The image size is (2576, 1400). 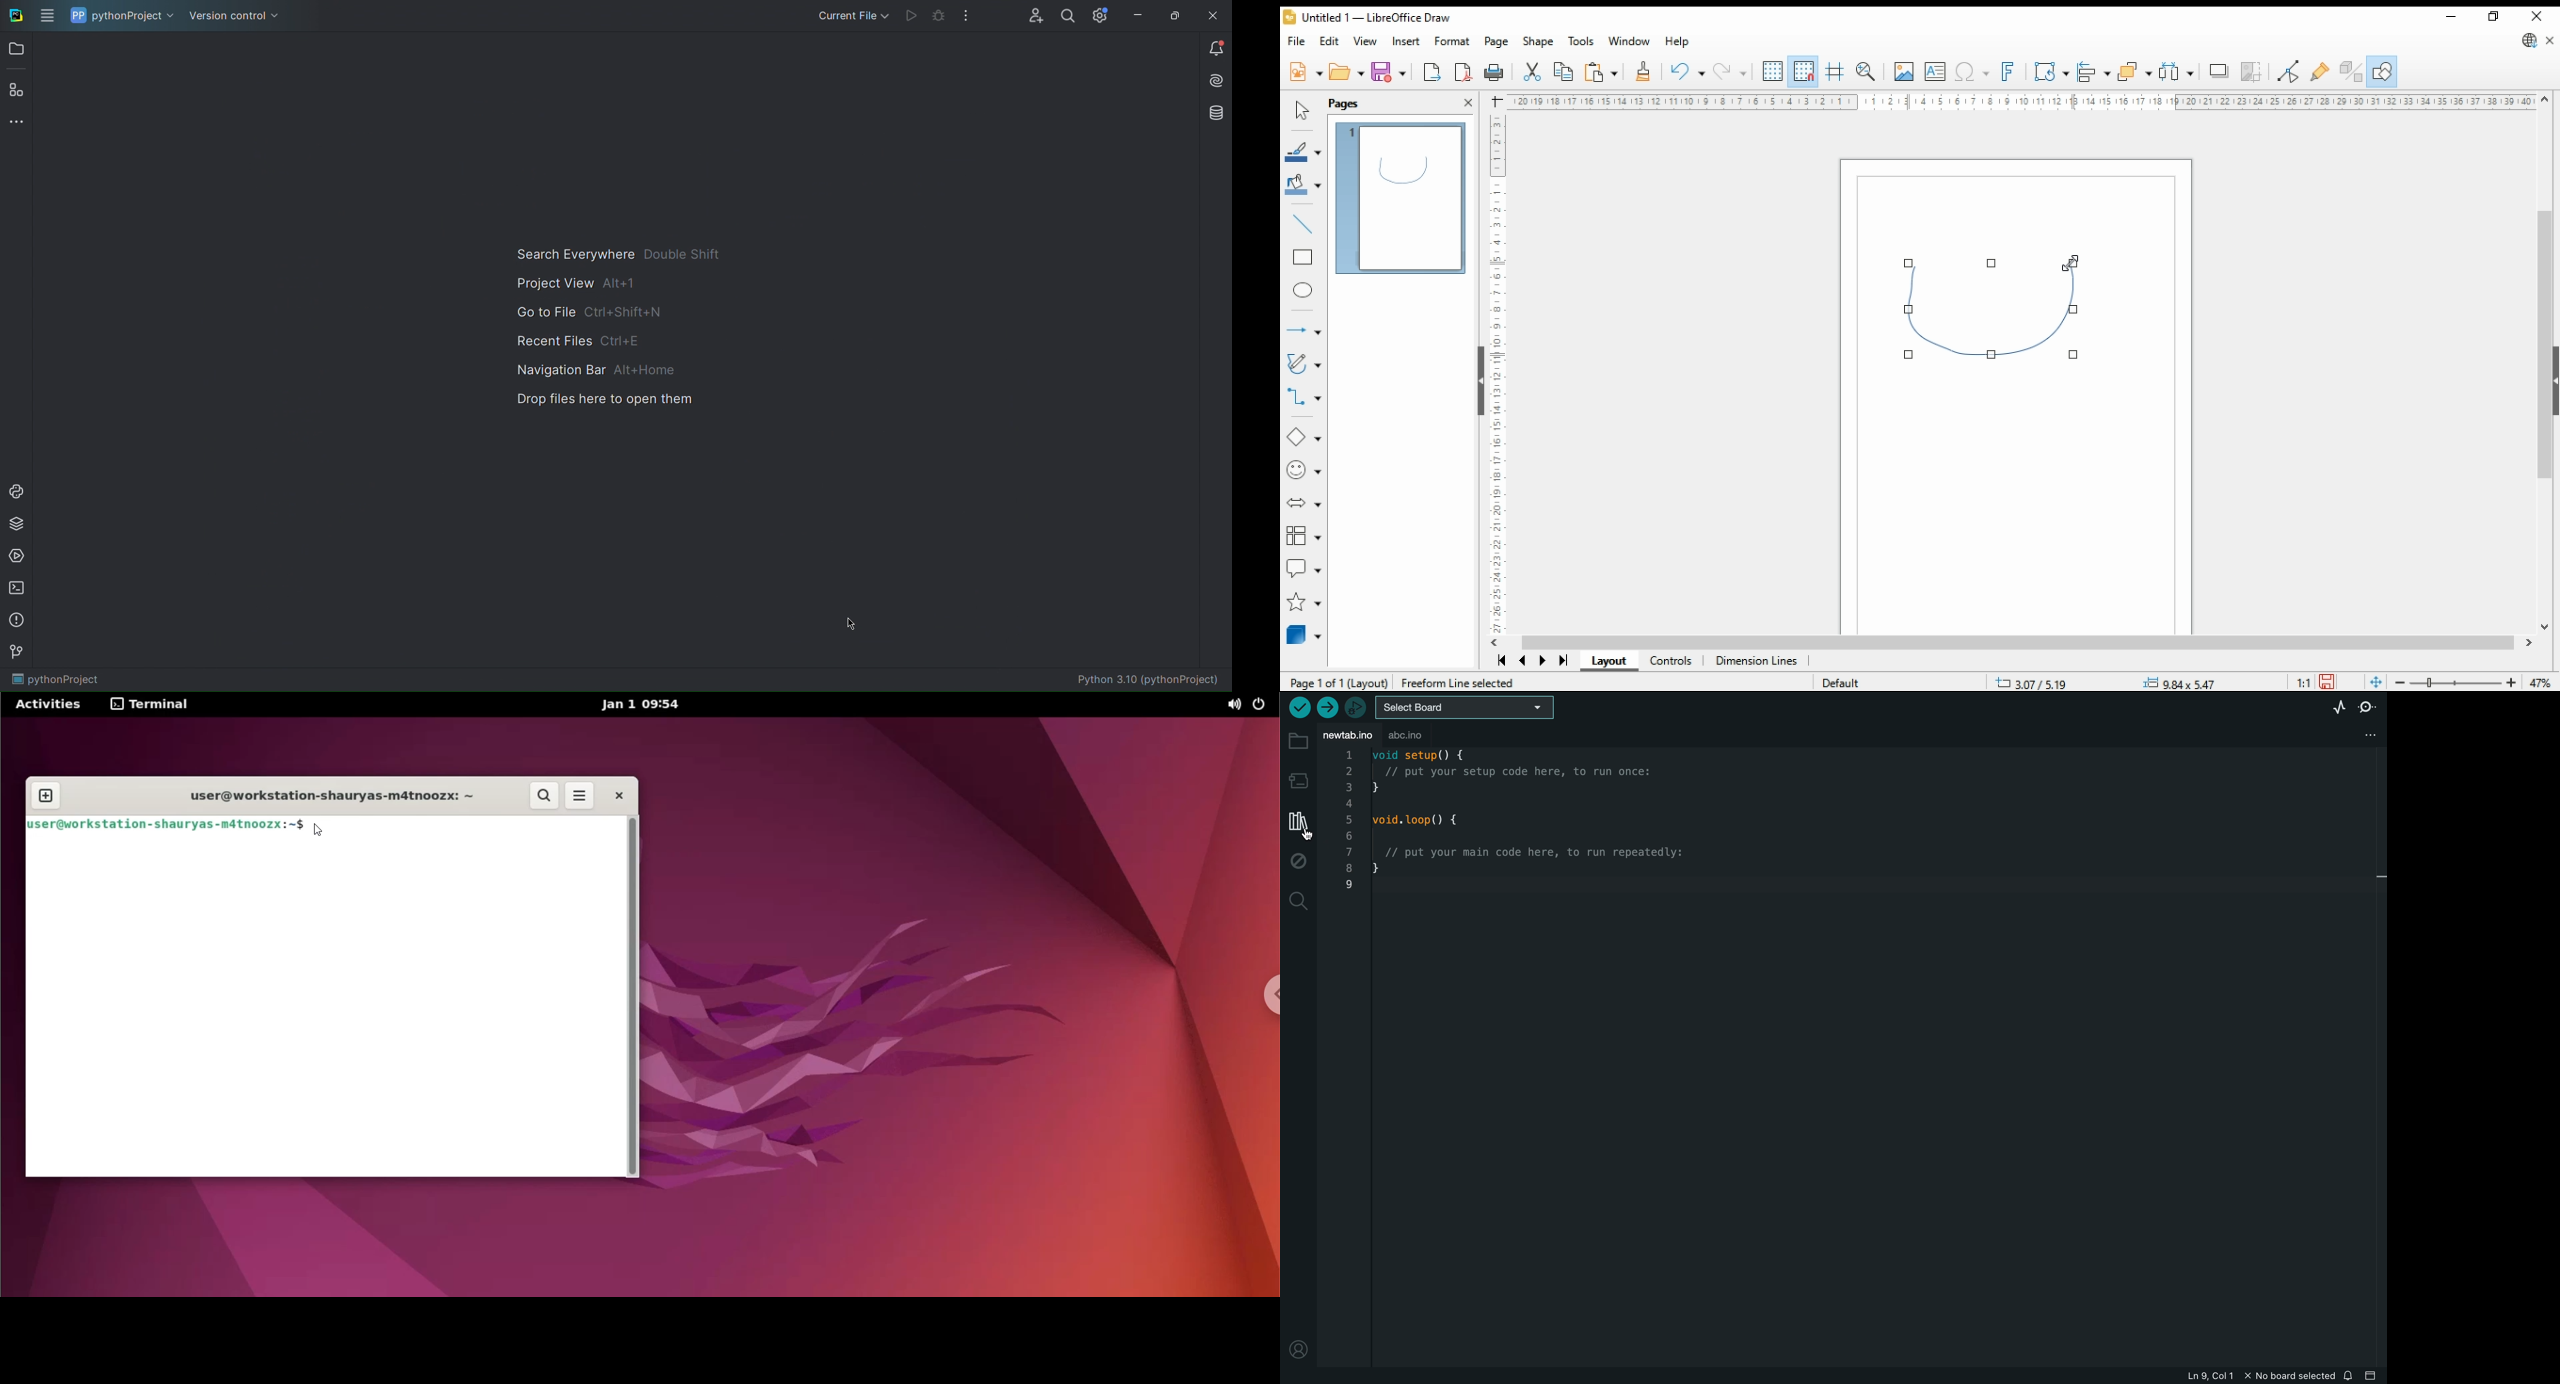 What do you see at coordinates (2545, 361) in the screenshot?
I see `scroll bar` at bounding box center [2545, 361].